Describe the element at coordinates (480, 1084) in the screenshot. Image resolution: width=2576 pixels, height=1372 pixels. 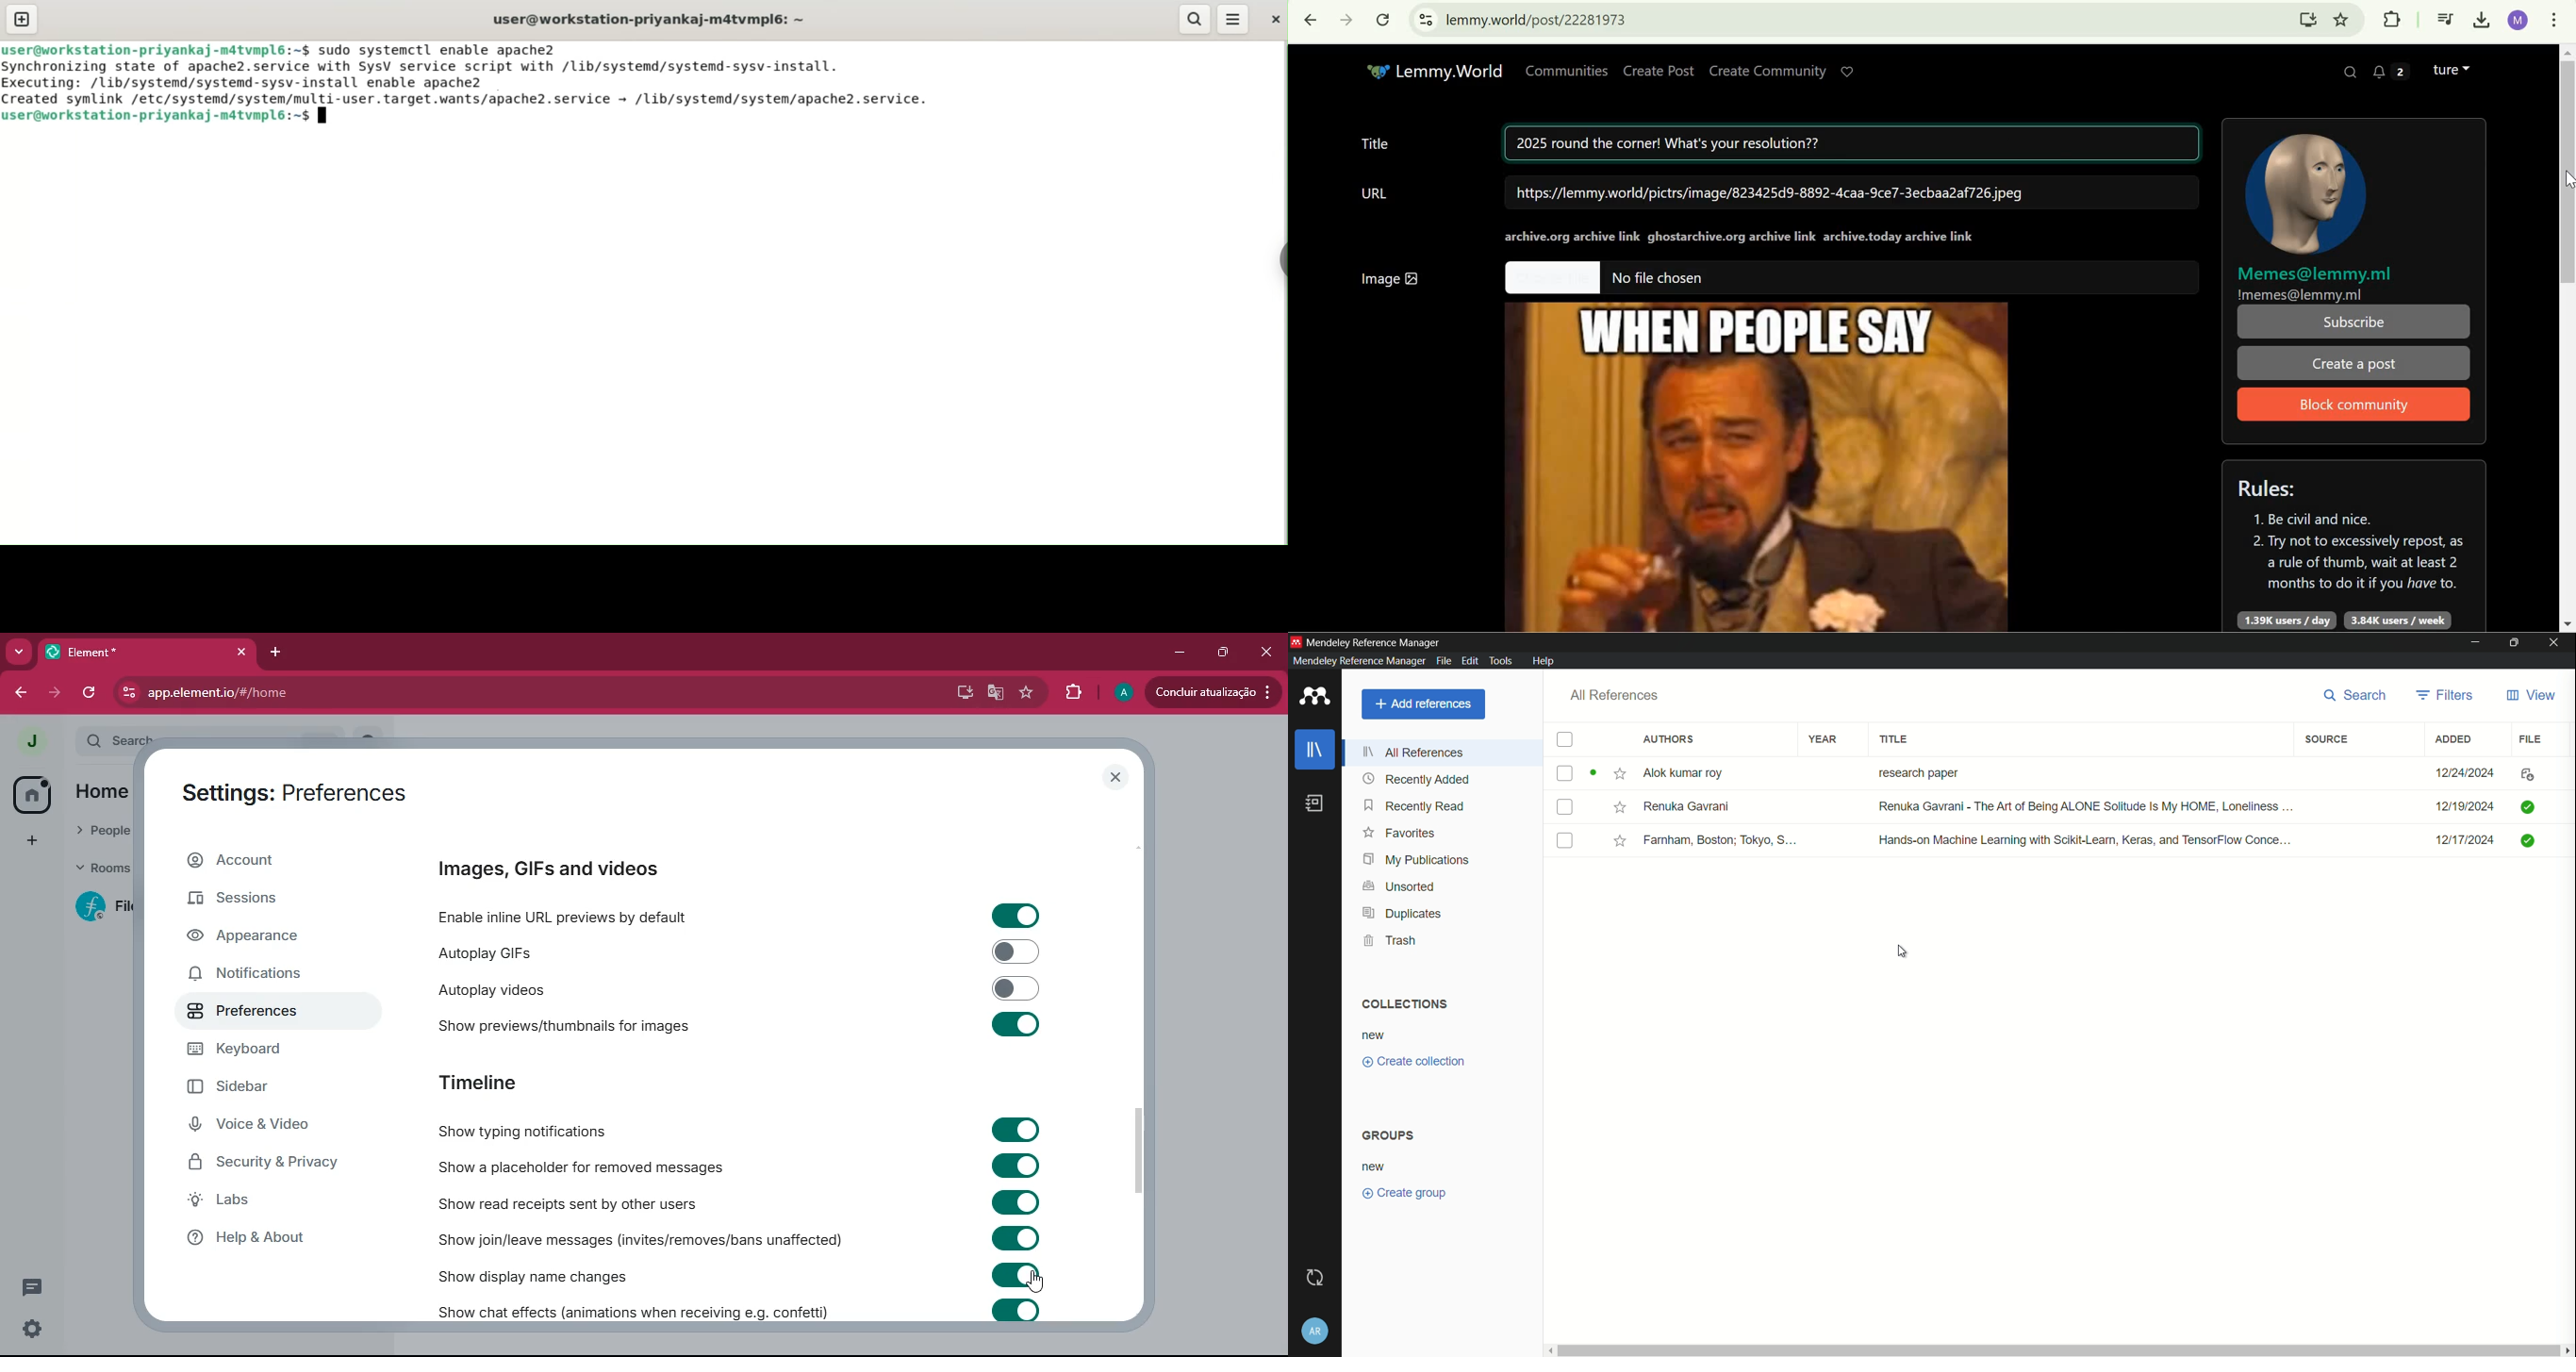
I see `timeline` at that location.